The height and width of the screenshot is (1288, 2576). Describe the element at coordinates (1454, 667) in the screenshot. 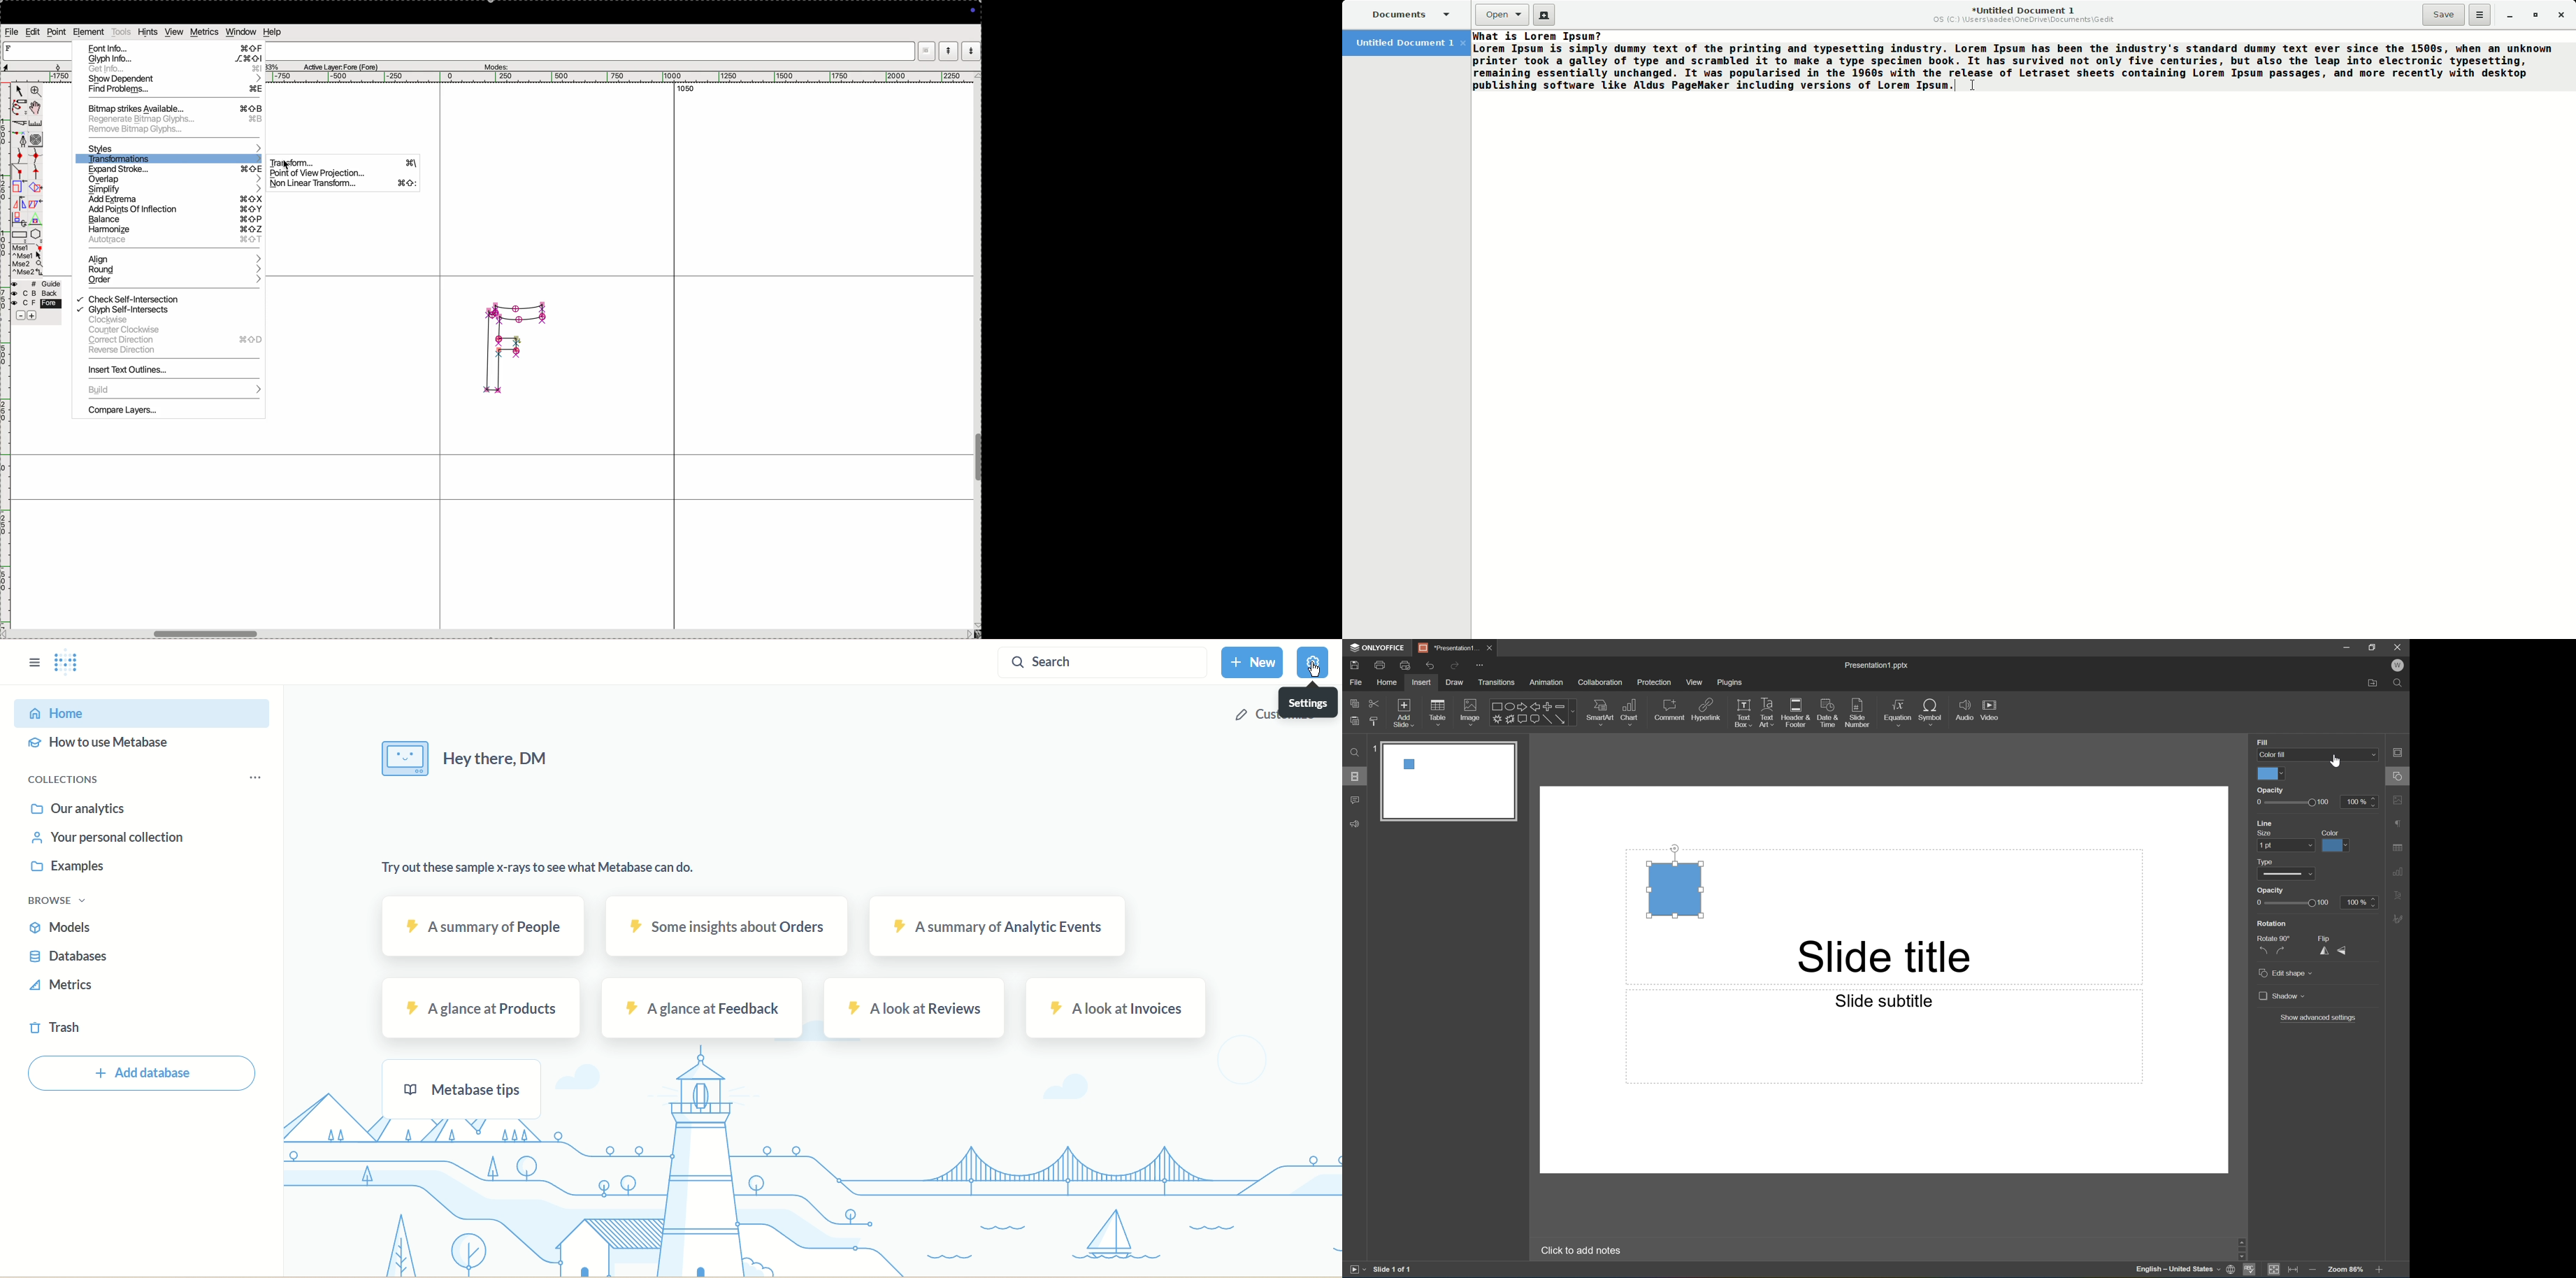

I see `Redo` at that location.